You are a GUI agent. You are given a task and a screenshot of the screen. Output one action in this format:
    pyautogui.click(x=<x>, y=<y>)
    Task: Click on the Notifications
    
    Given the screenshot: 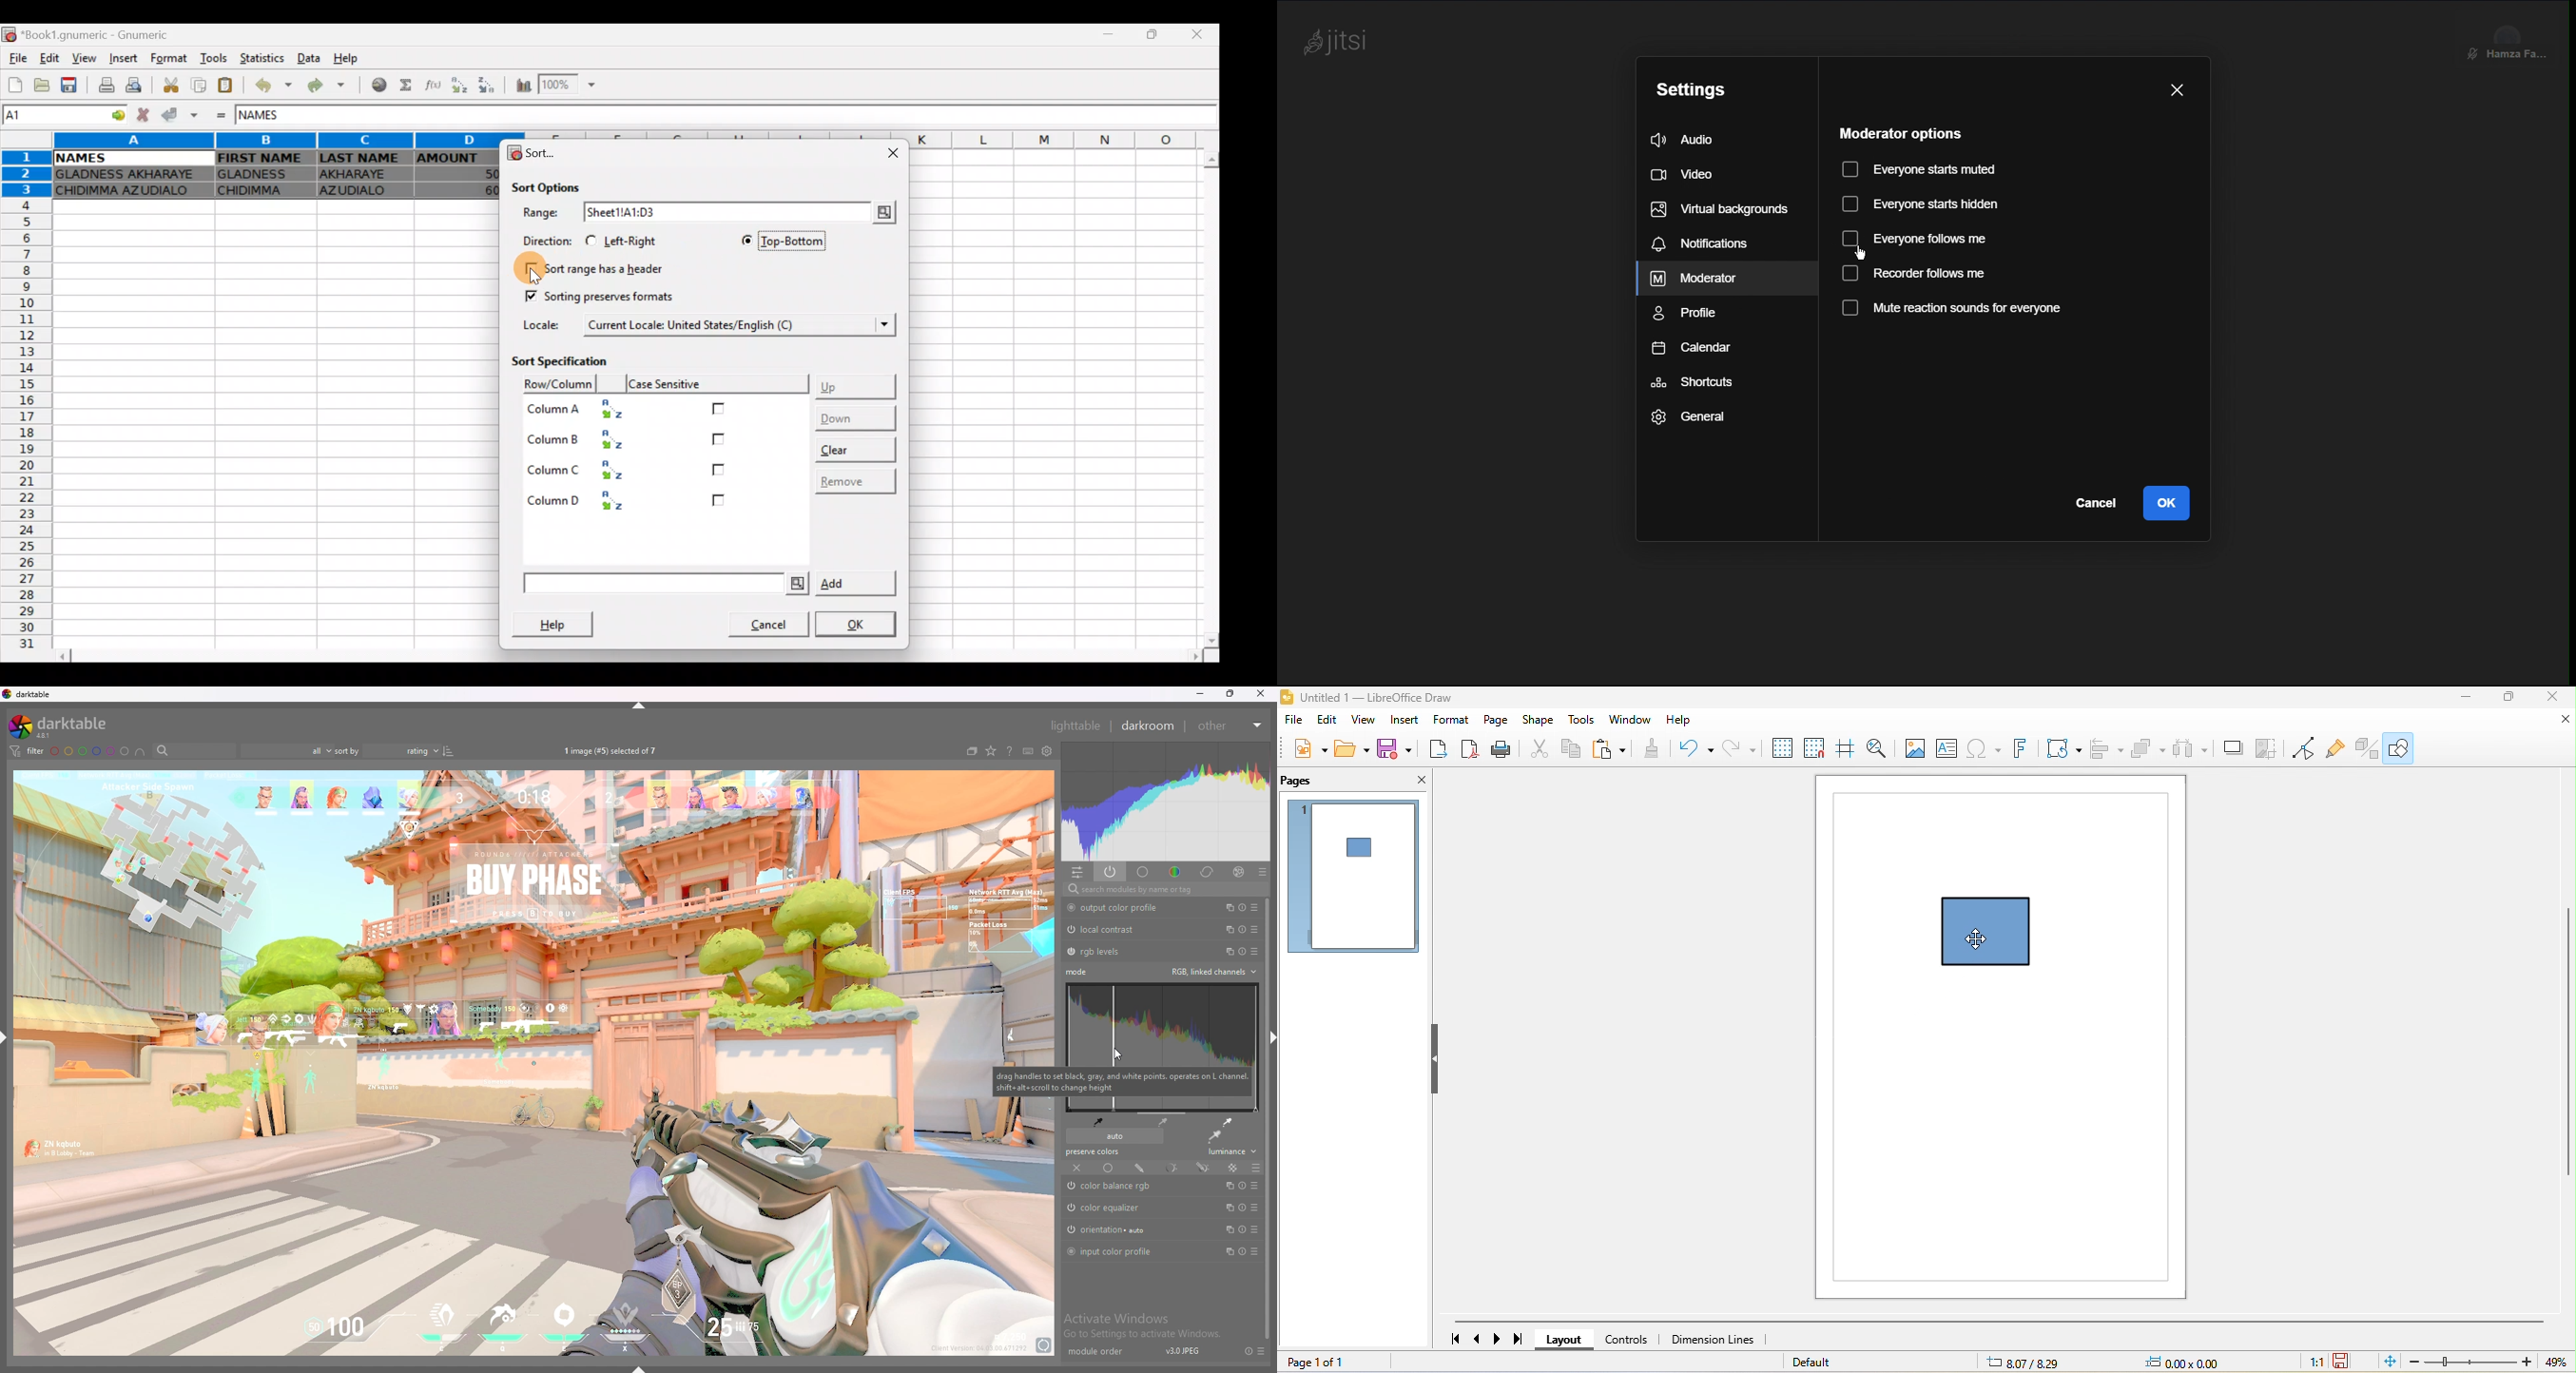 What is the action you would take?
    pyautogui.click(x=1705, y=243)
    